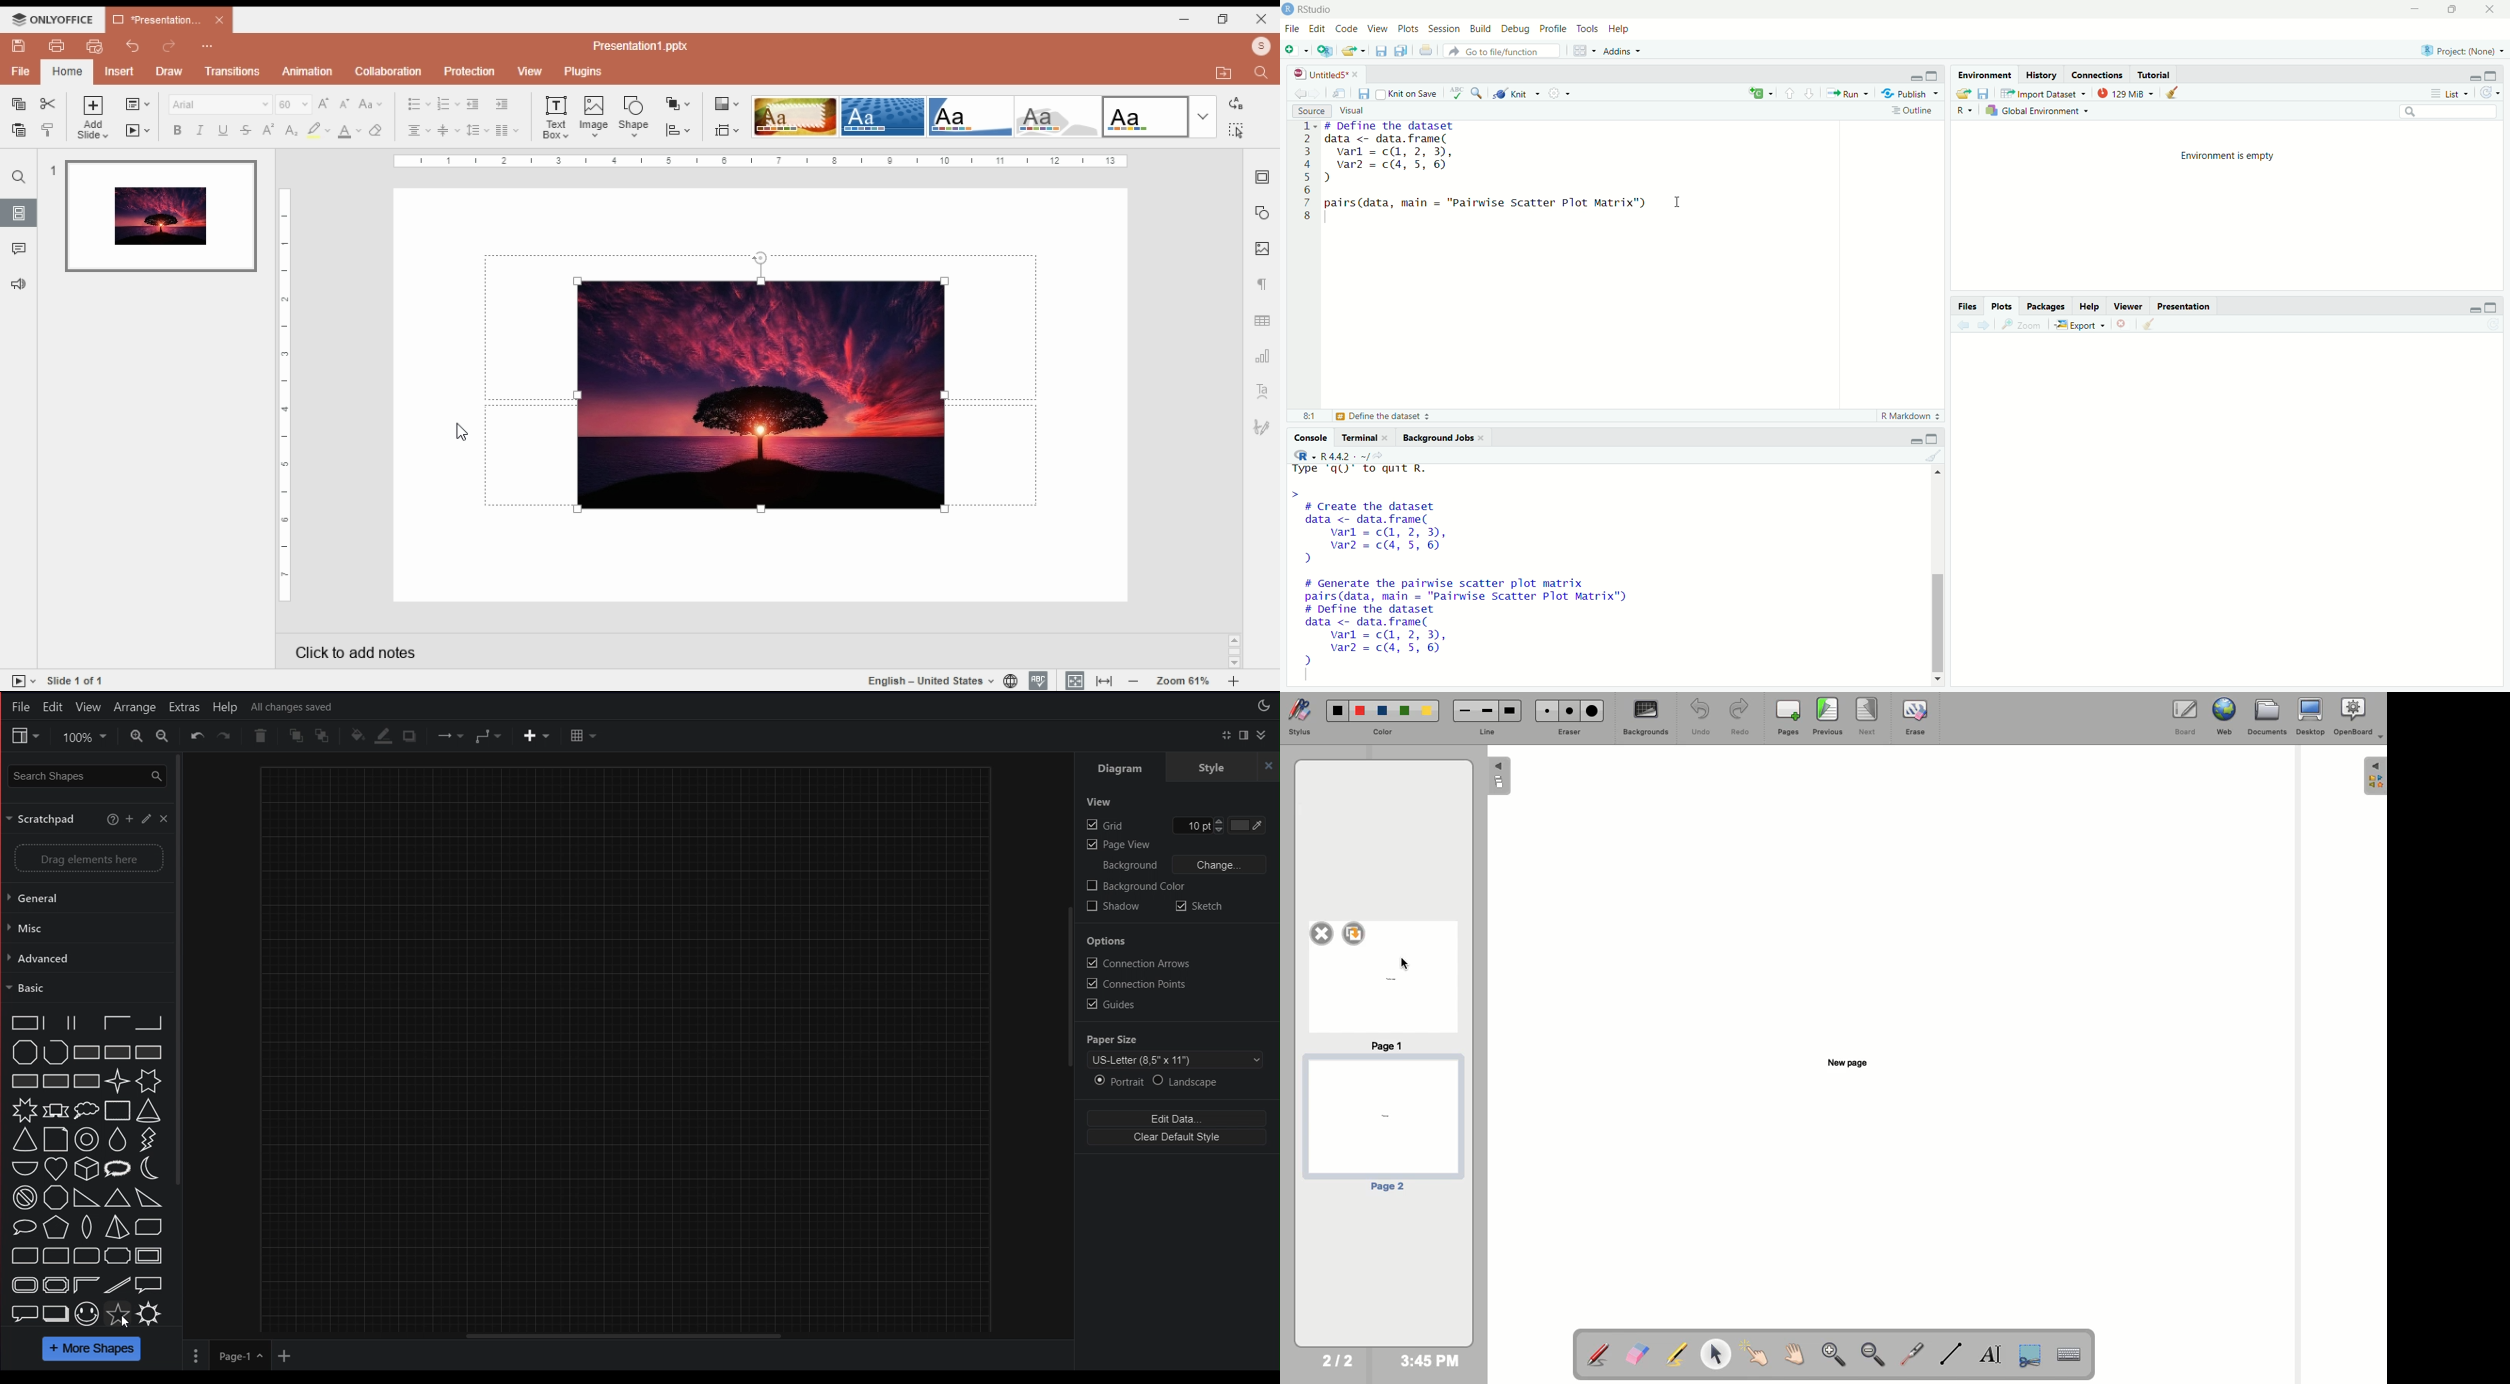 The width and height of the screenshot is (2520, 1400). What do you see at coordinates (168, 19) in the screenshot?
I see `presentation 1` at bounding box center [168, 19].